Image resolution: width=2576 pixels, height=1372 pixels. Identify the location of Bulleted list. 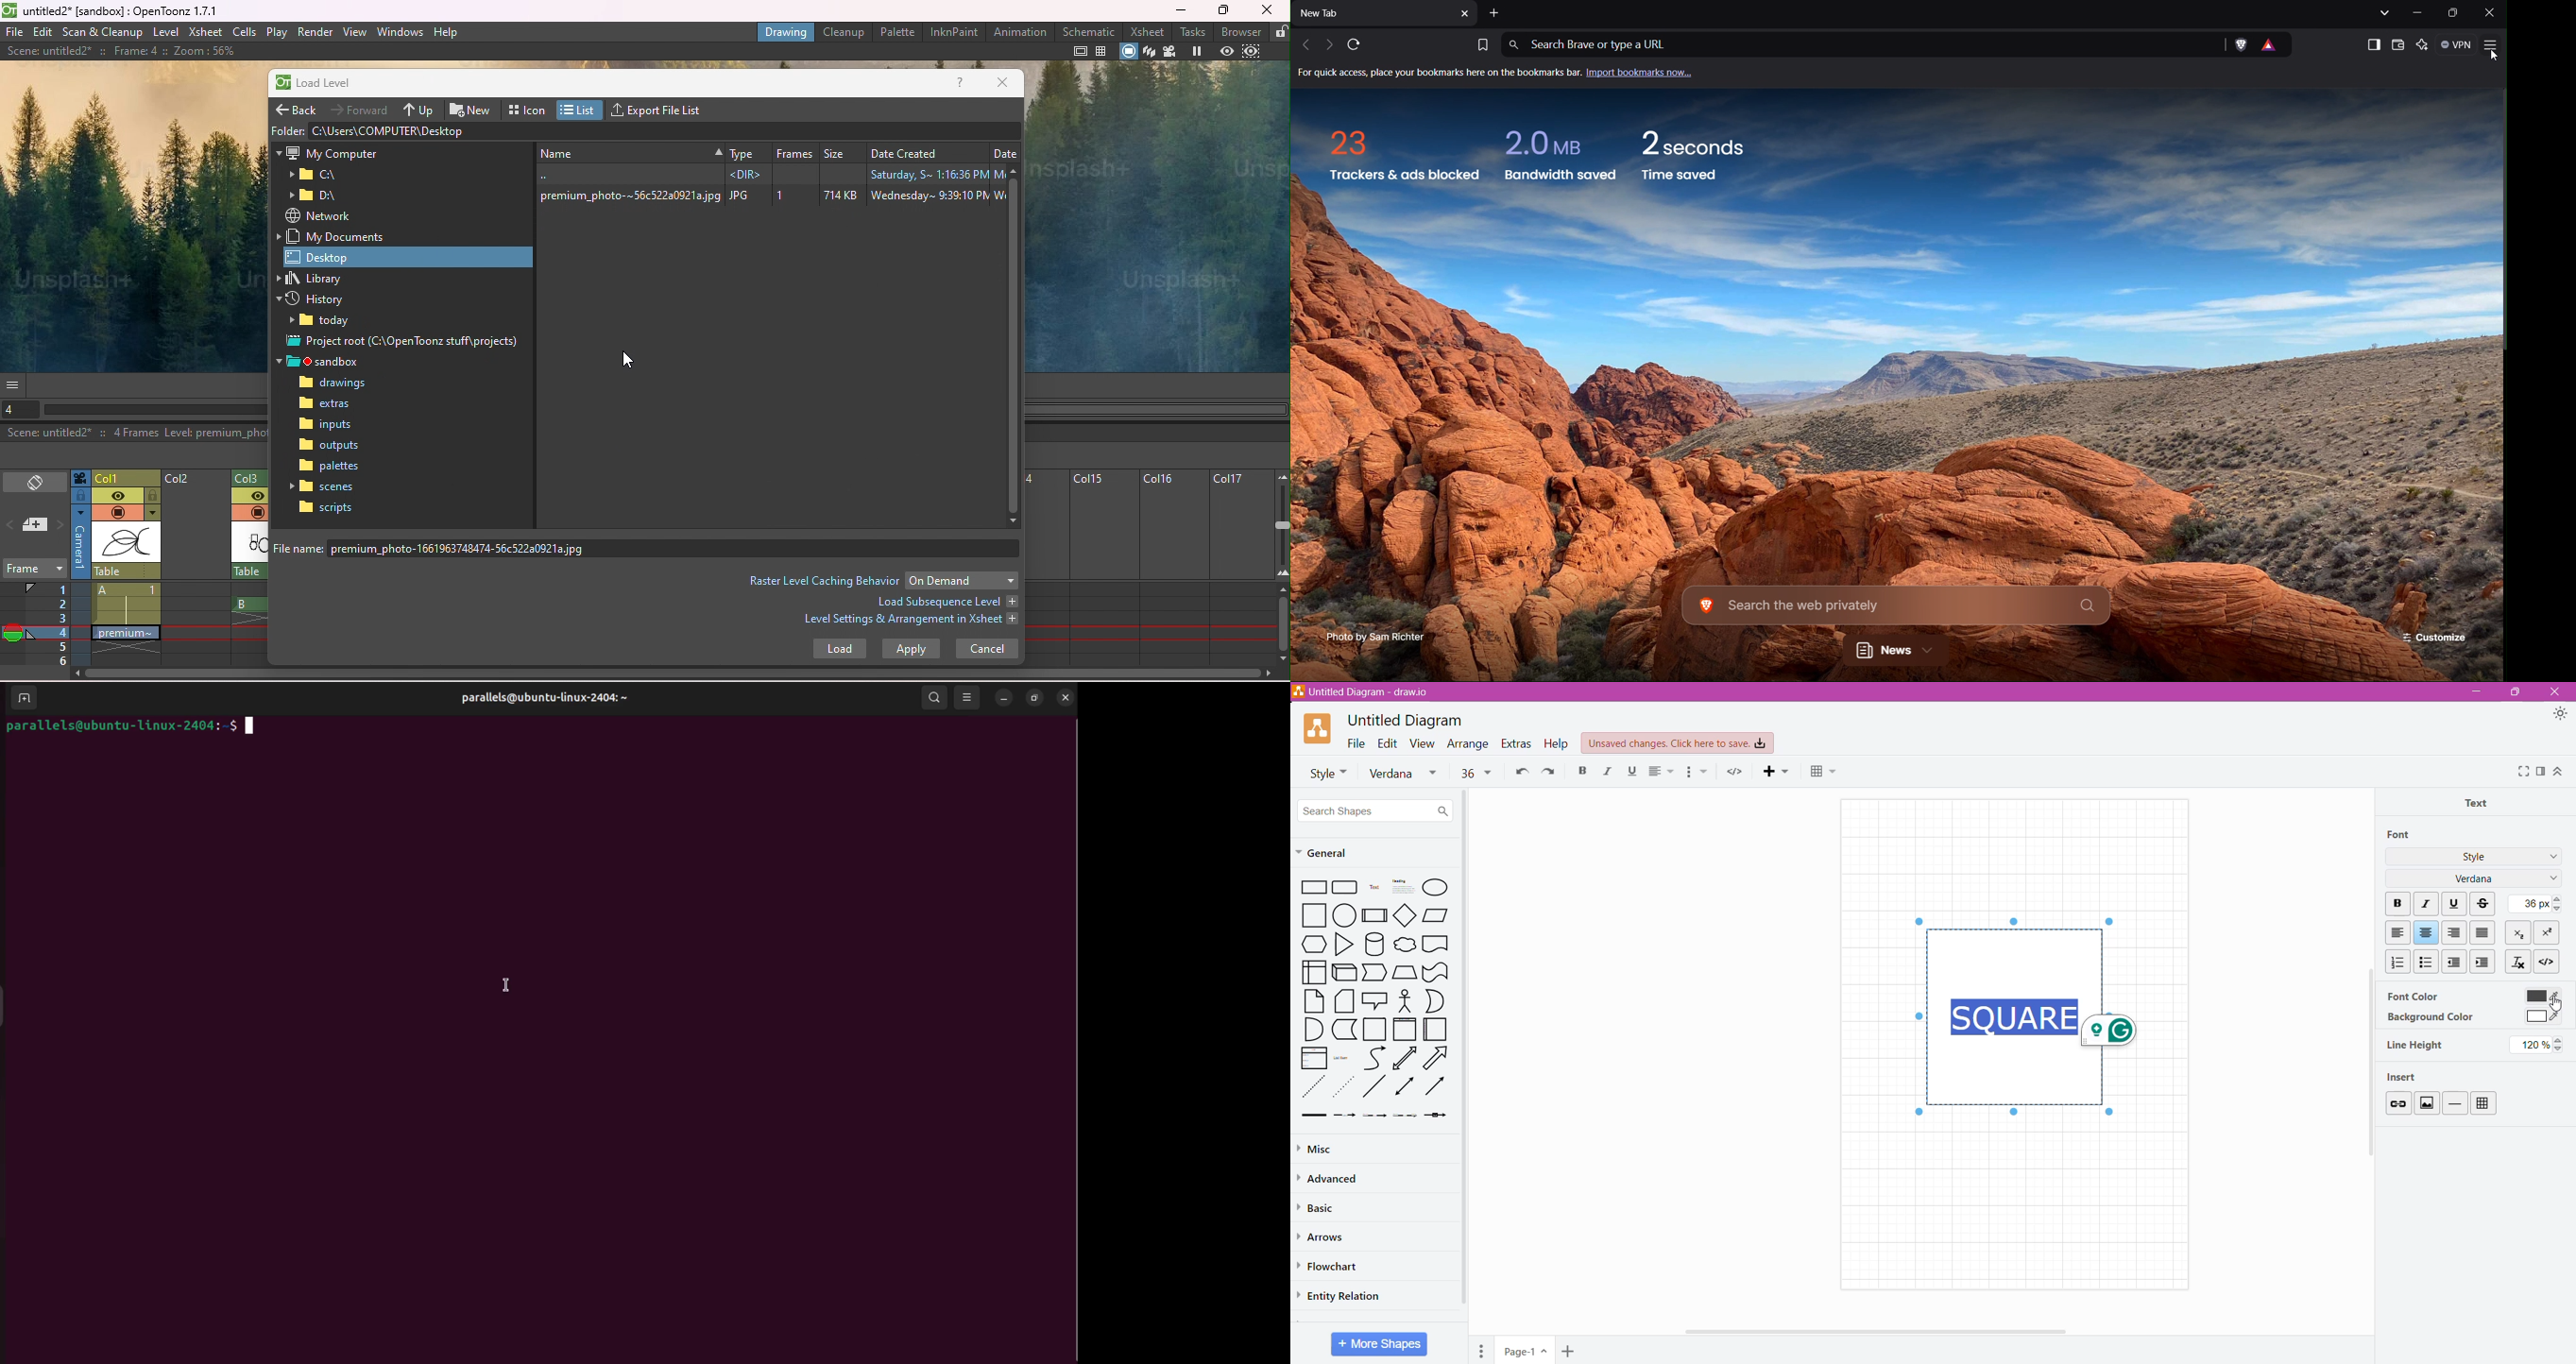
(1696, 772).